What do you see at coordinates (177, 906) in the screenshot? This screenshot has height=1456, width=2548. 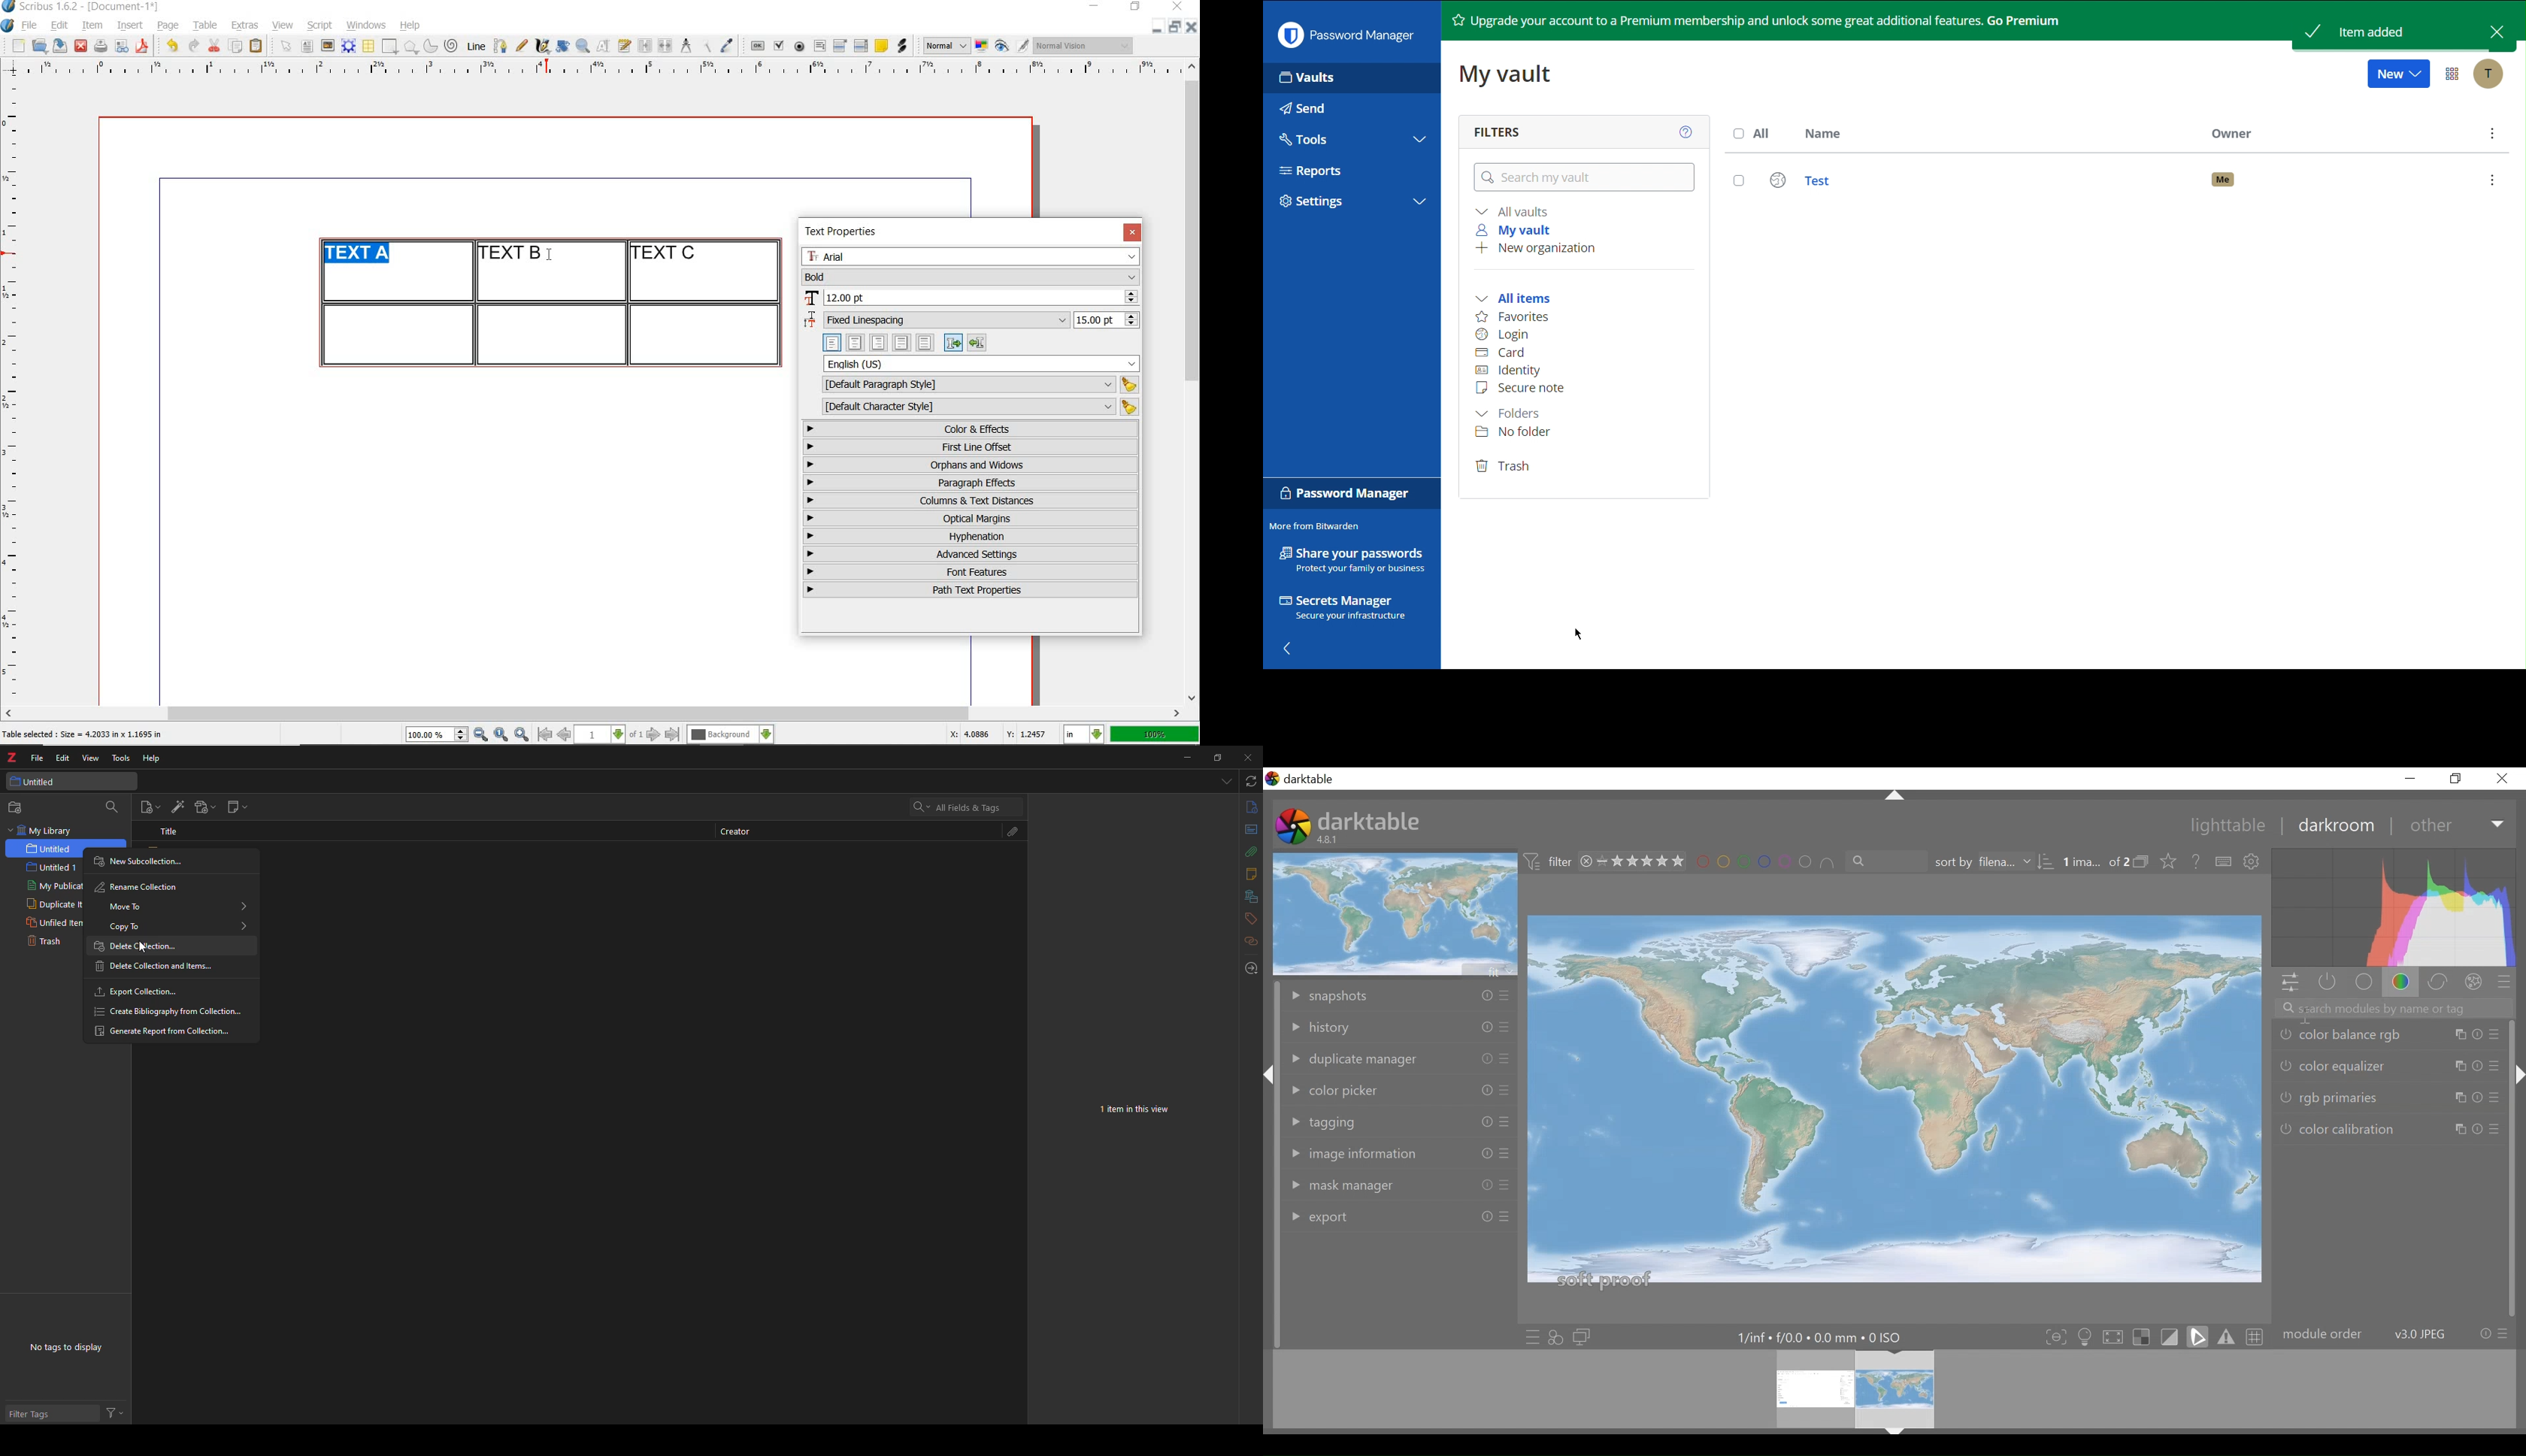 I see `move to` at bounding box center [177, 906].